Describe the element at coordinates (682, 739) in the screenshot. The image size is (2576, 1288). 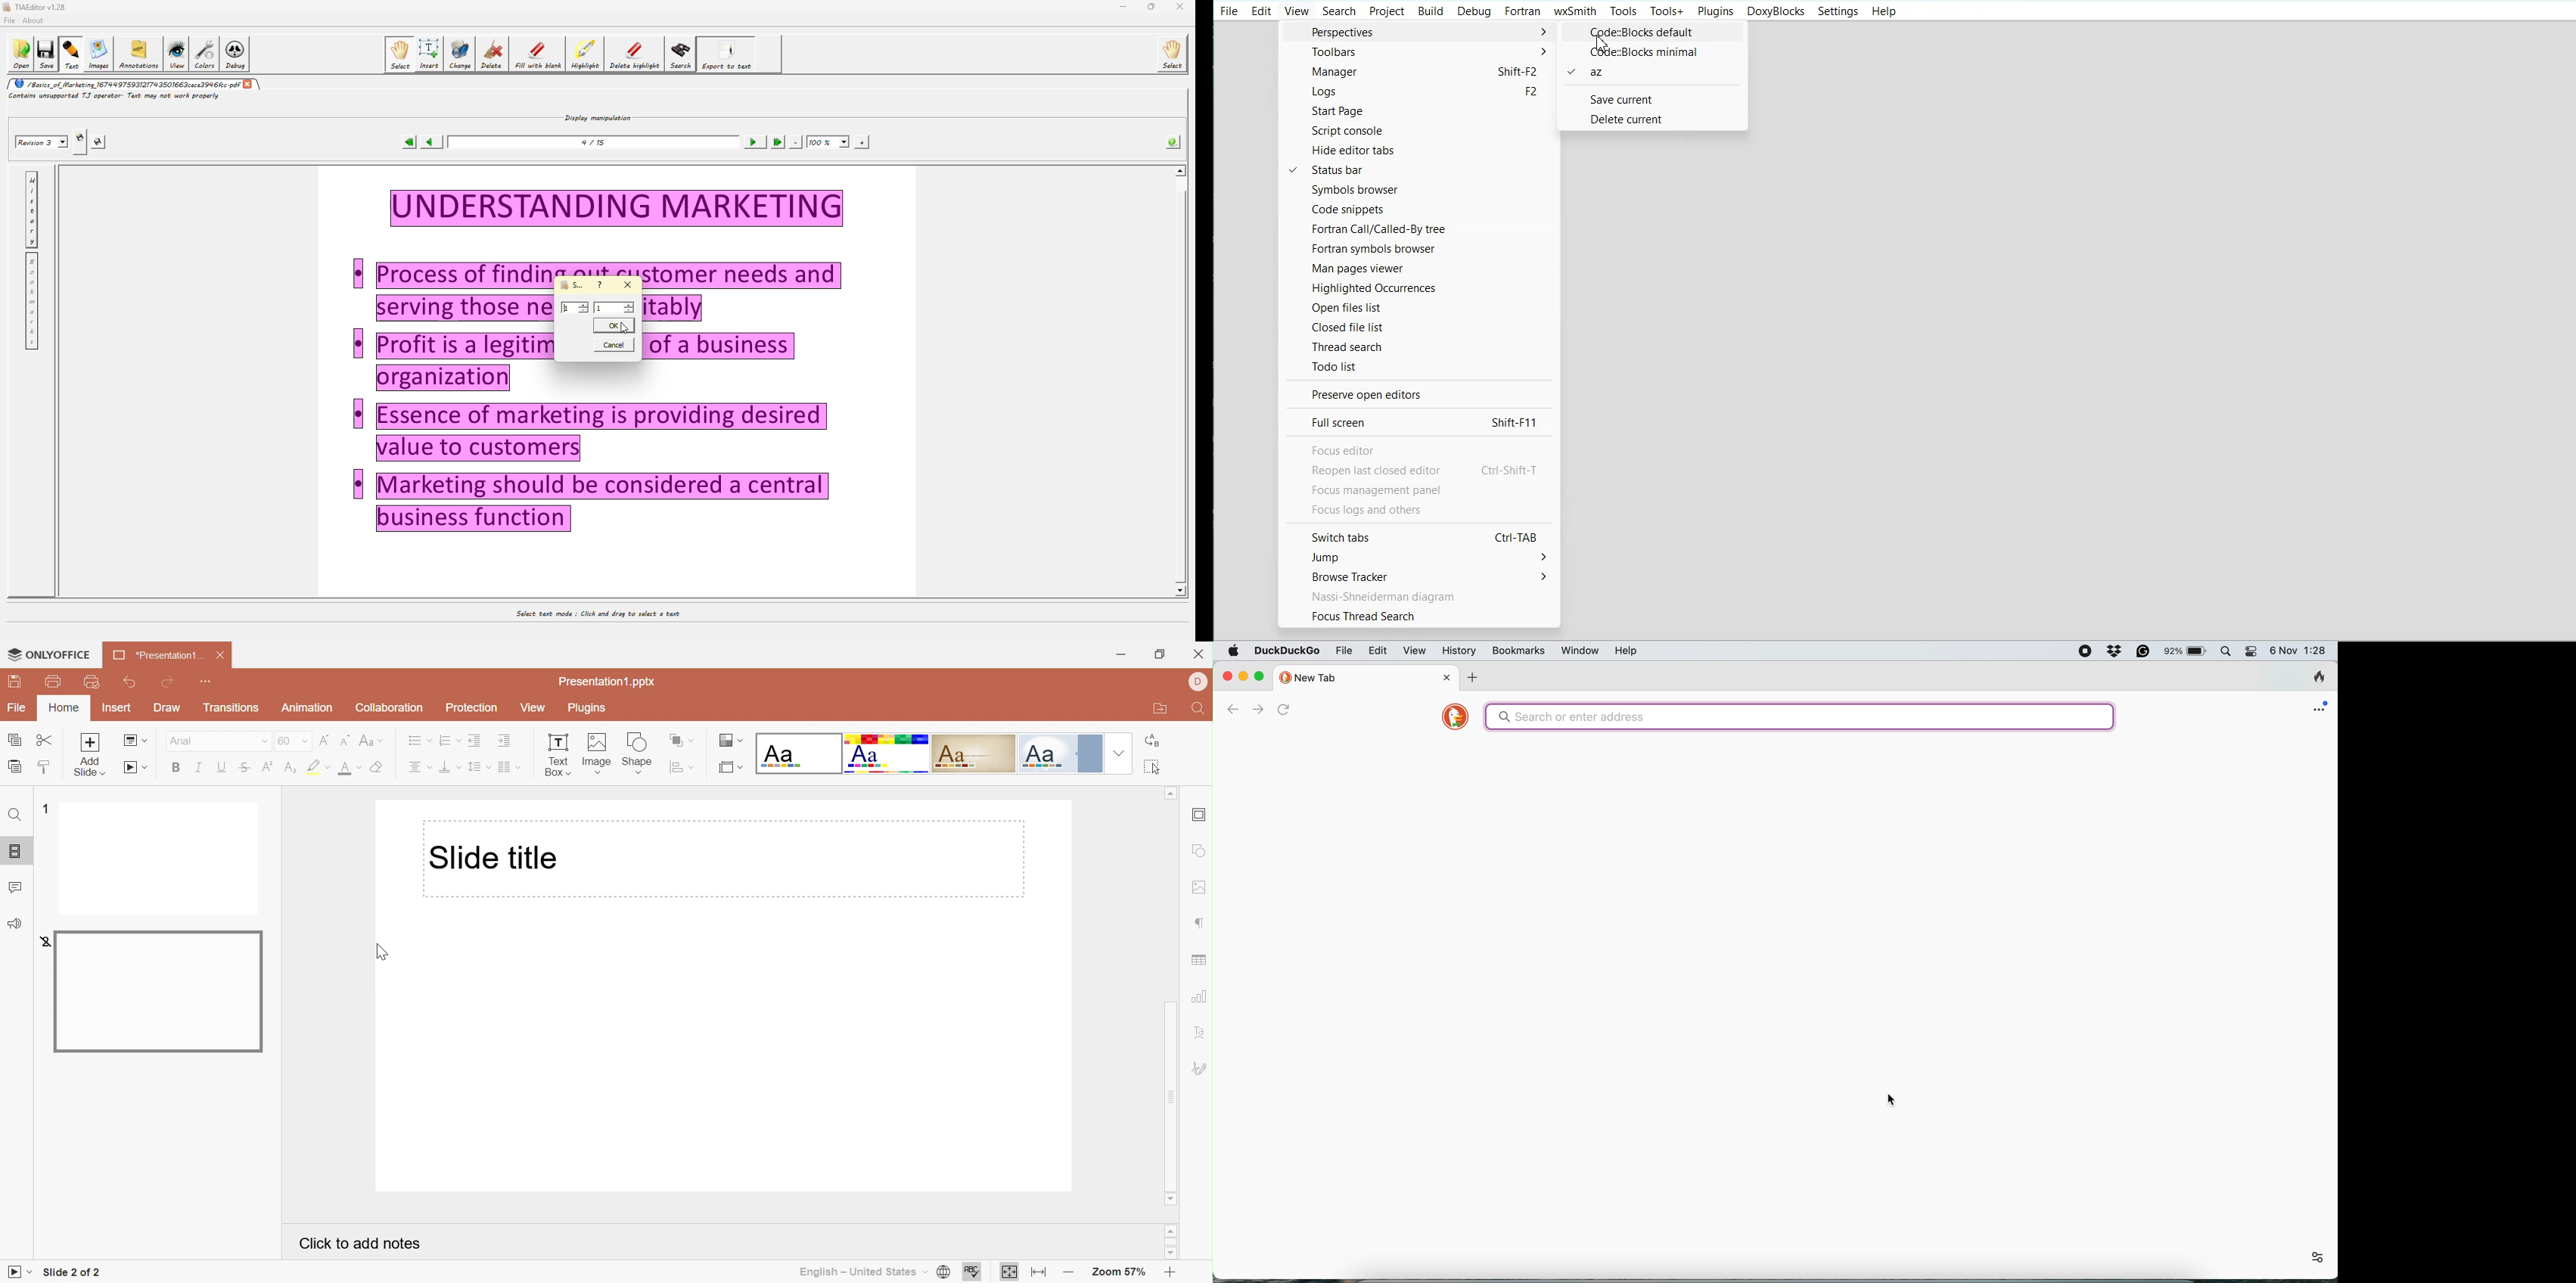
I see `Arrange shapes` at that location.